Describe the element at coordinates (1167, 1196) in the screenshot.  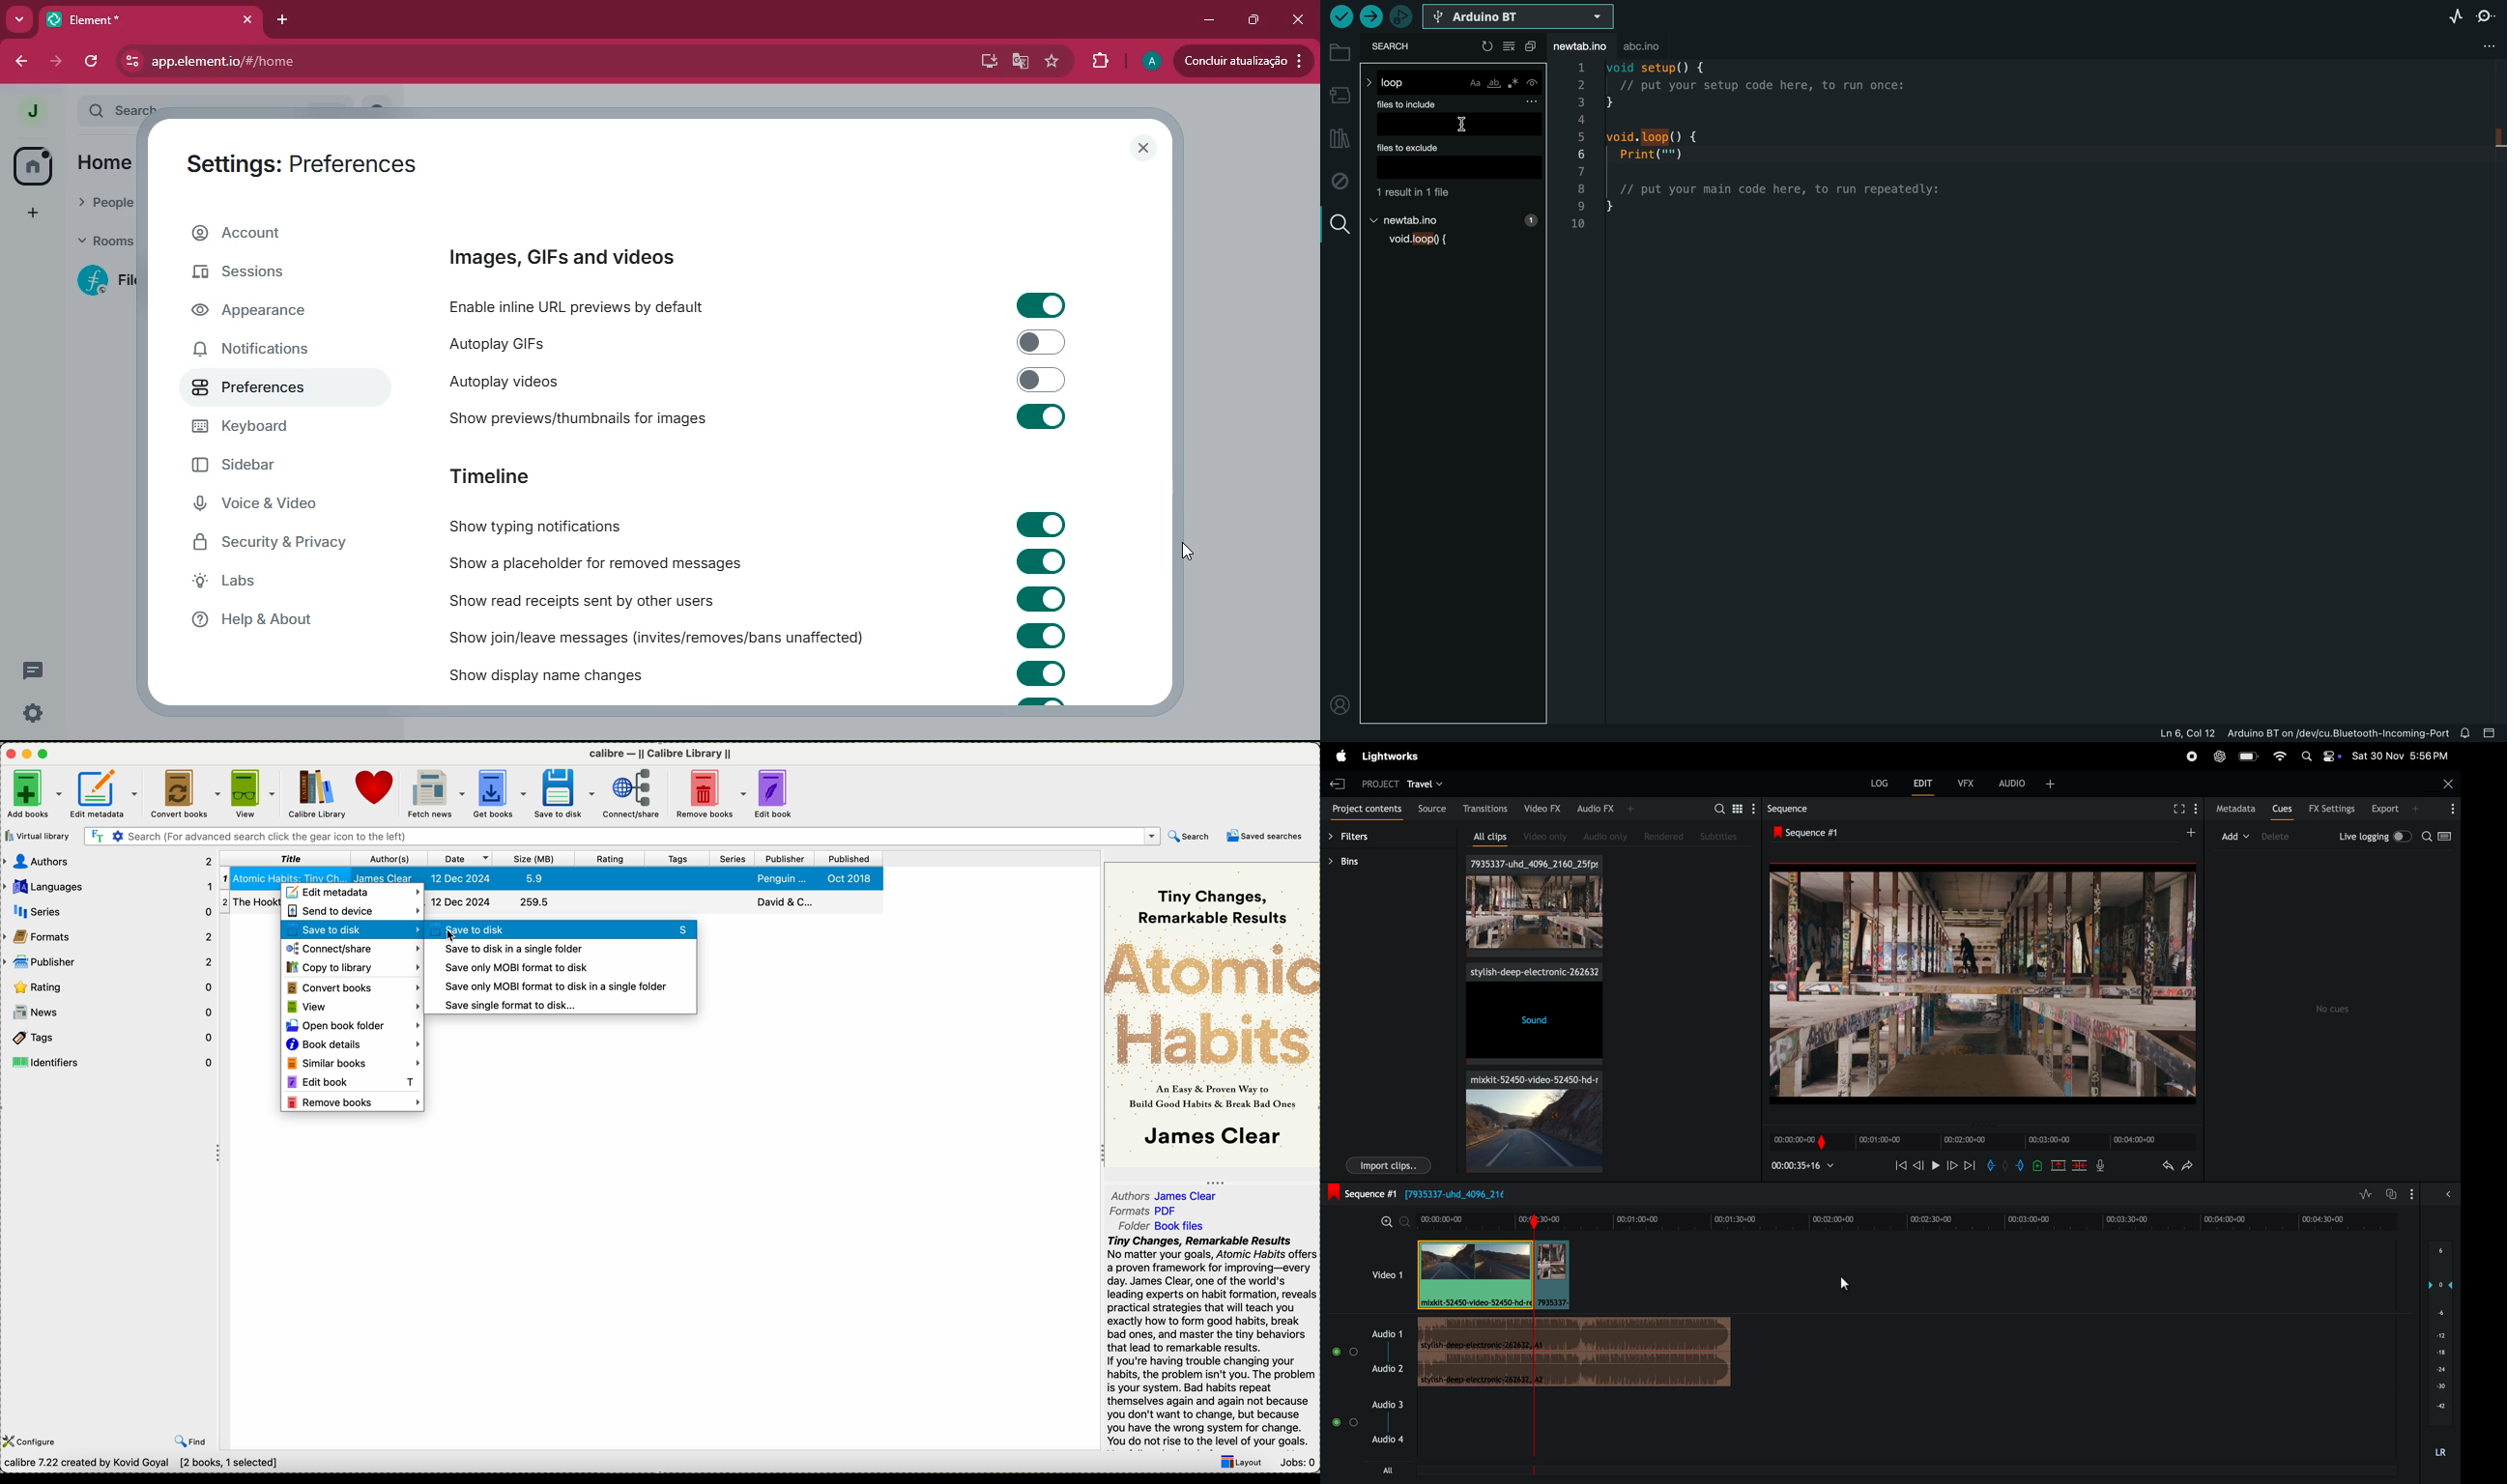
I see `authors` at that location.